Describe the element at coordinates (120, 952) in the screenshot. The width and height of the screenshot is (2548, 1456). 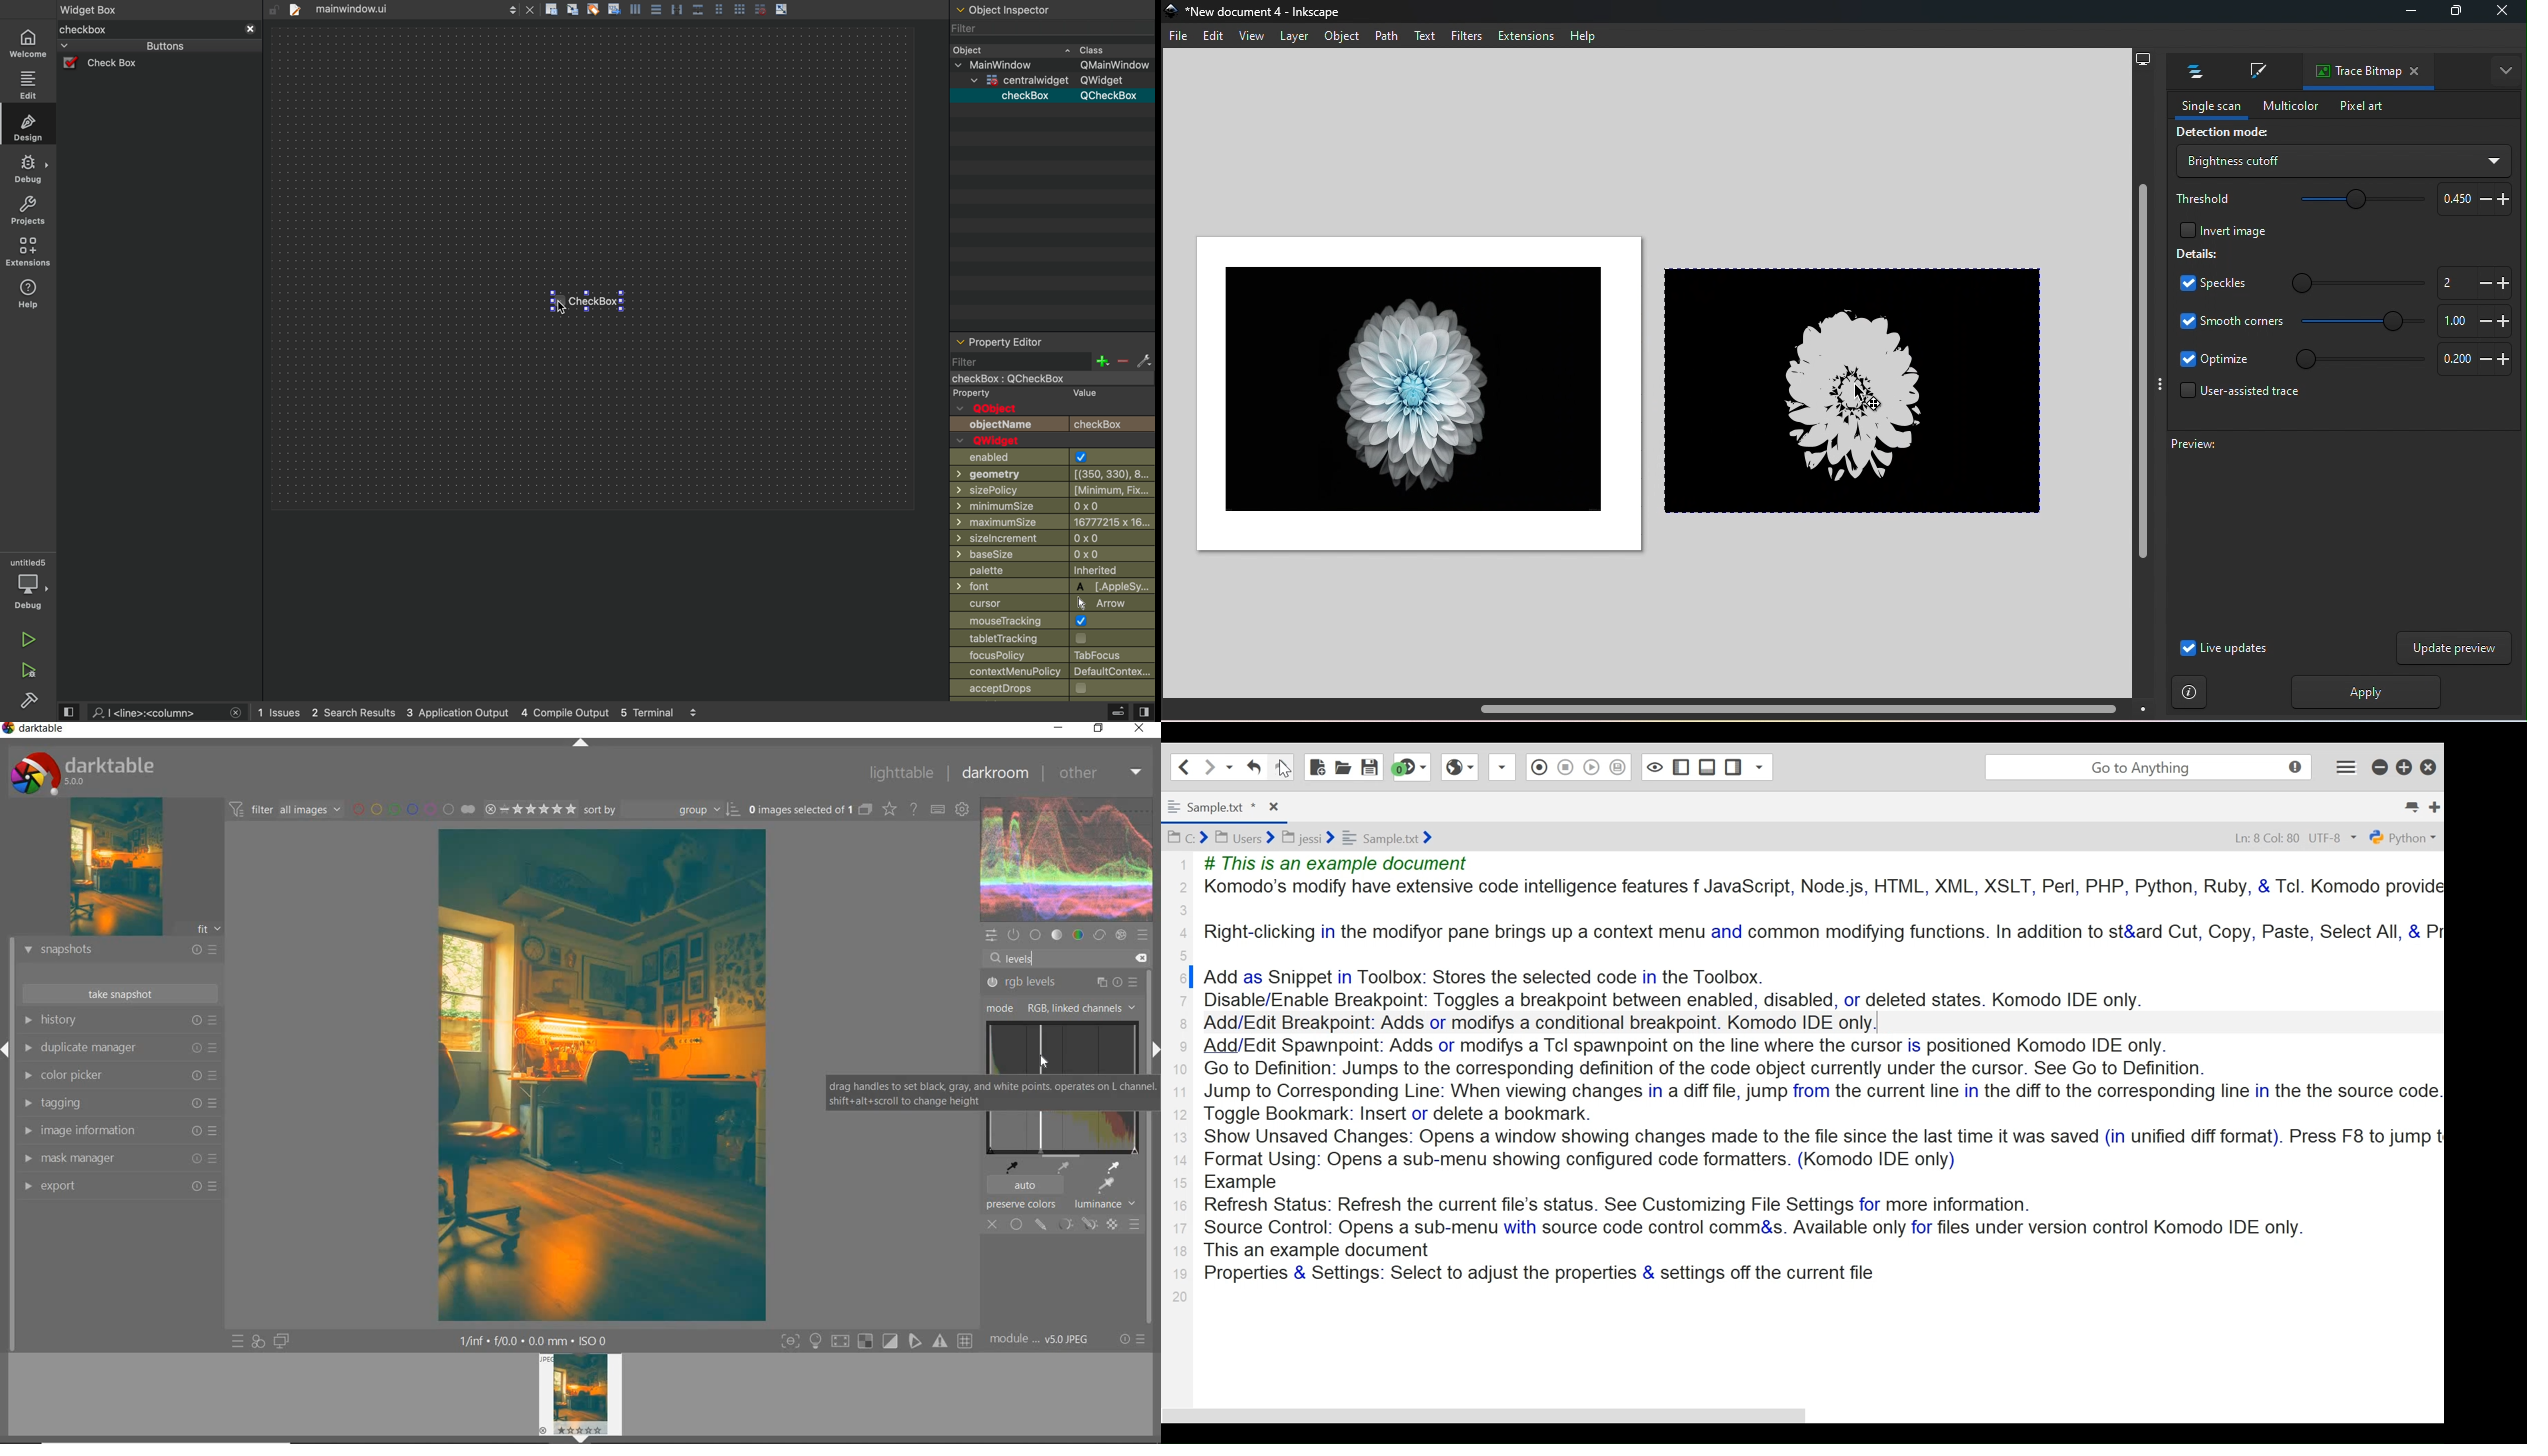
I see `snapshots` at that location.